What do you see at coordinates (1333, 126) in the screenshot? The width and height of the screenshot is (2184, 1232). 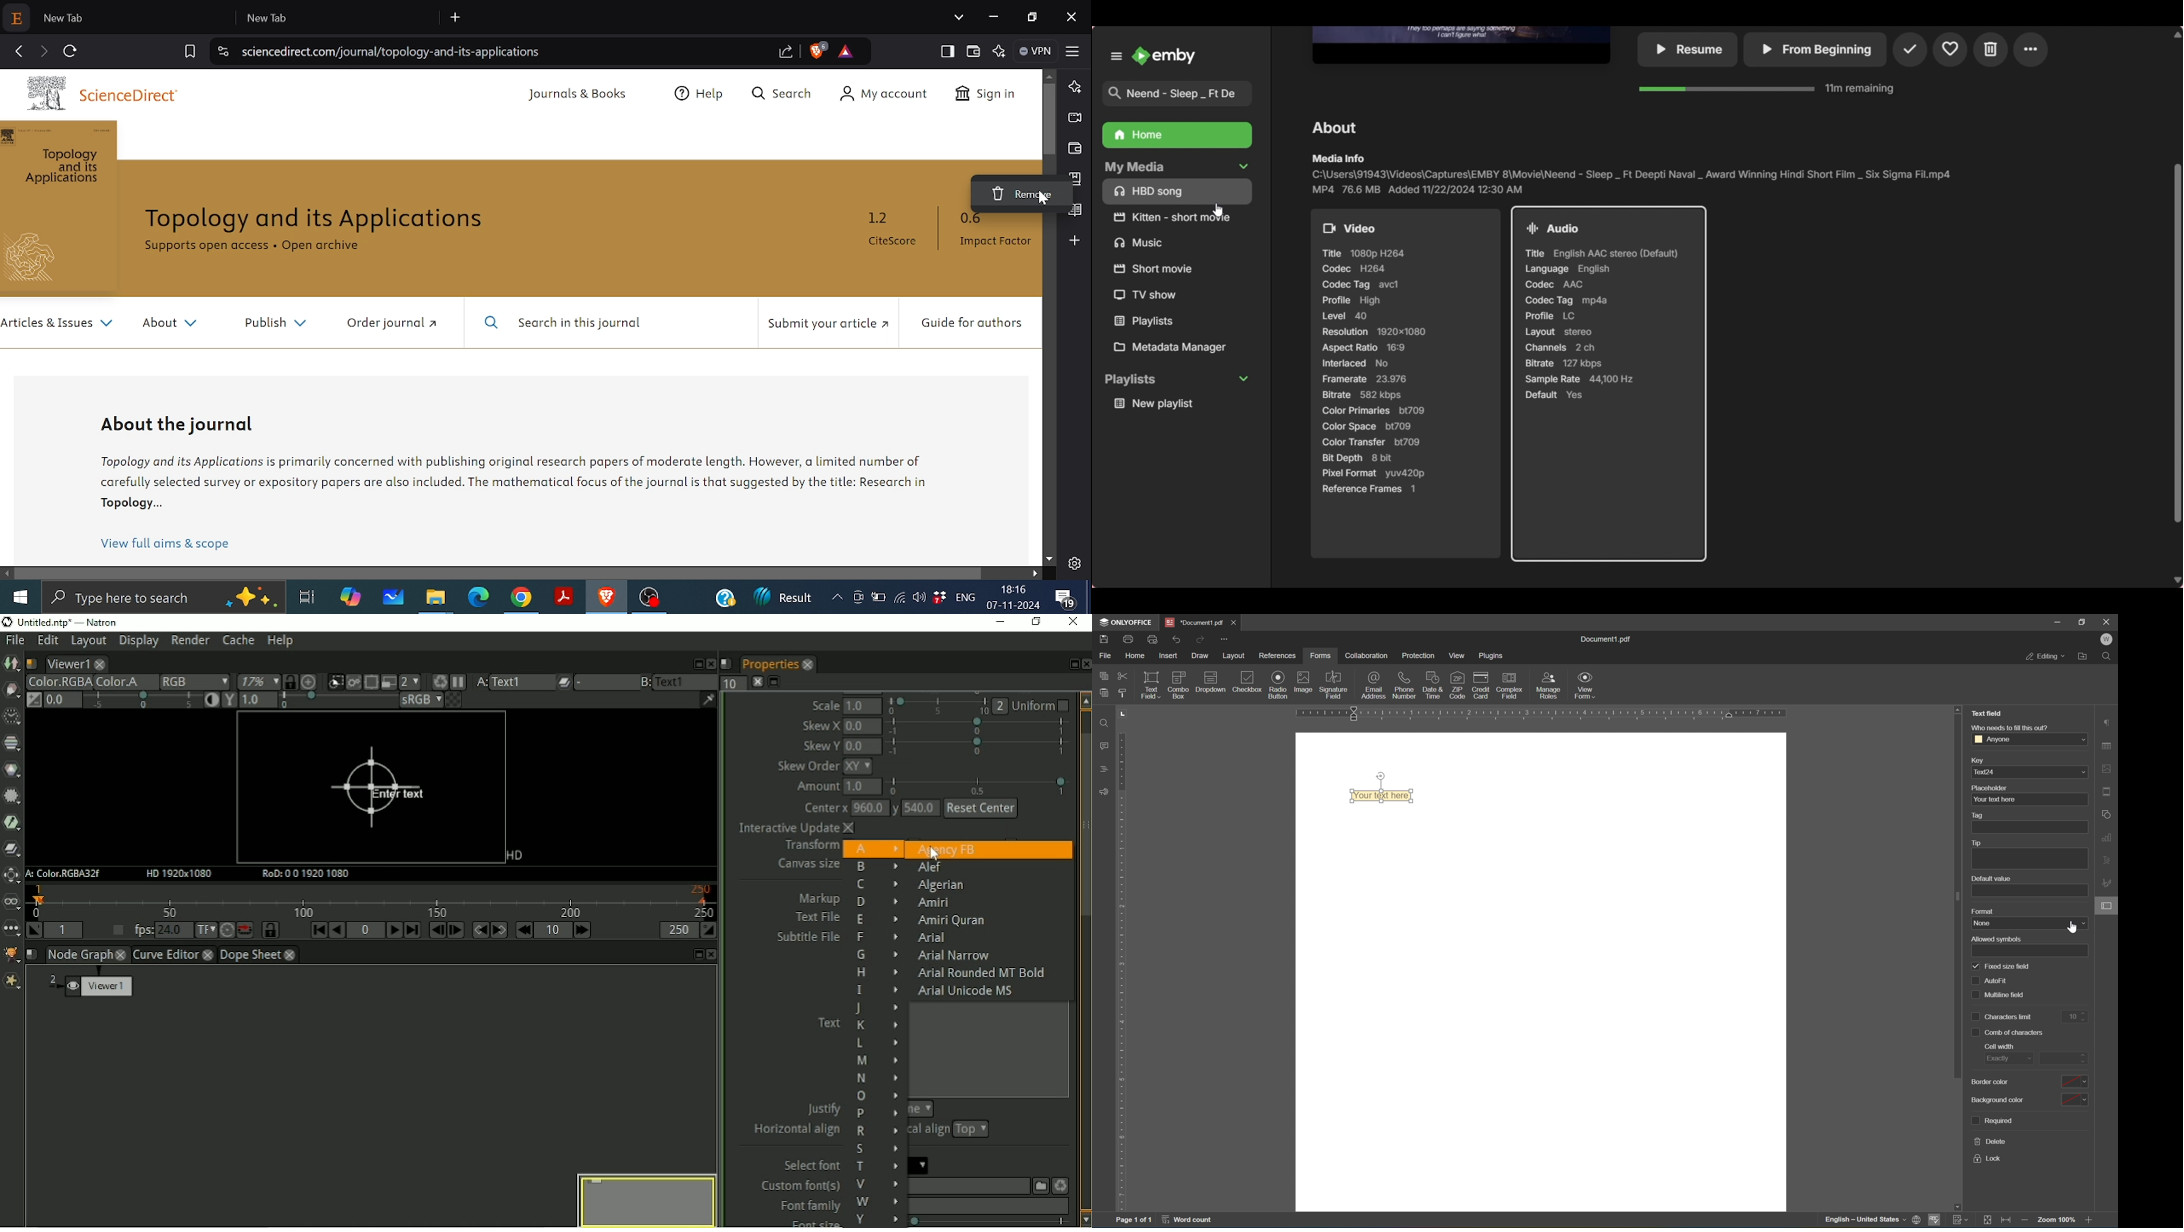 I see `` at bounding box center [1333, 126].